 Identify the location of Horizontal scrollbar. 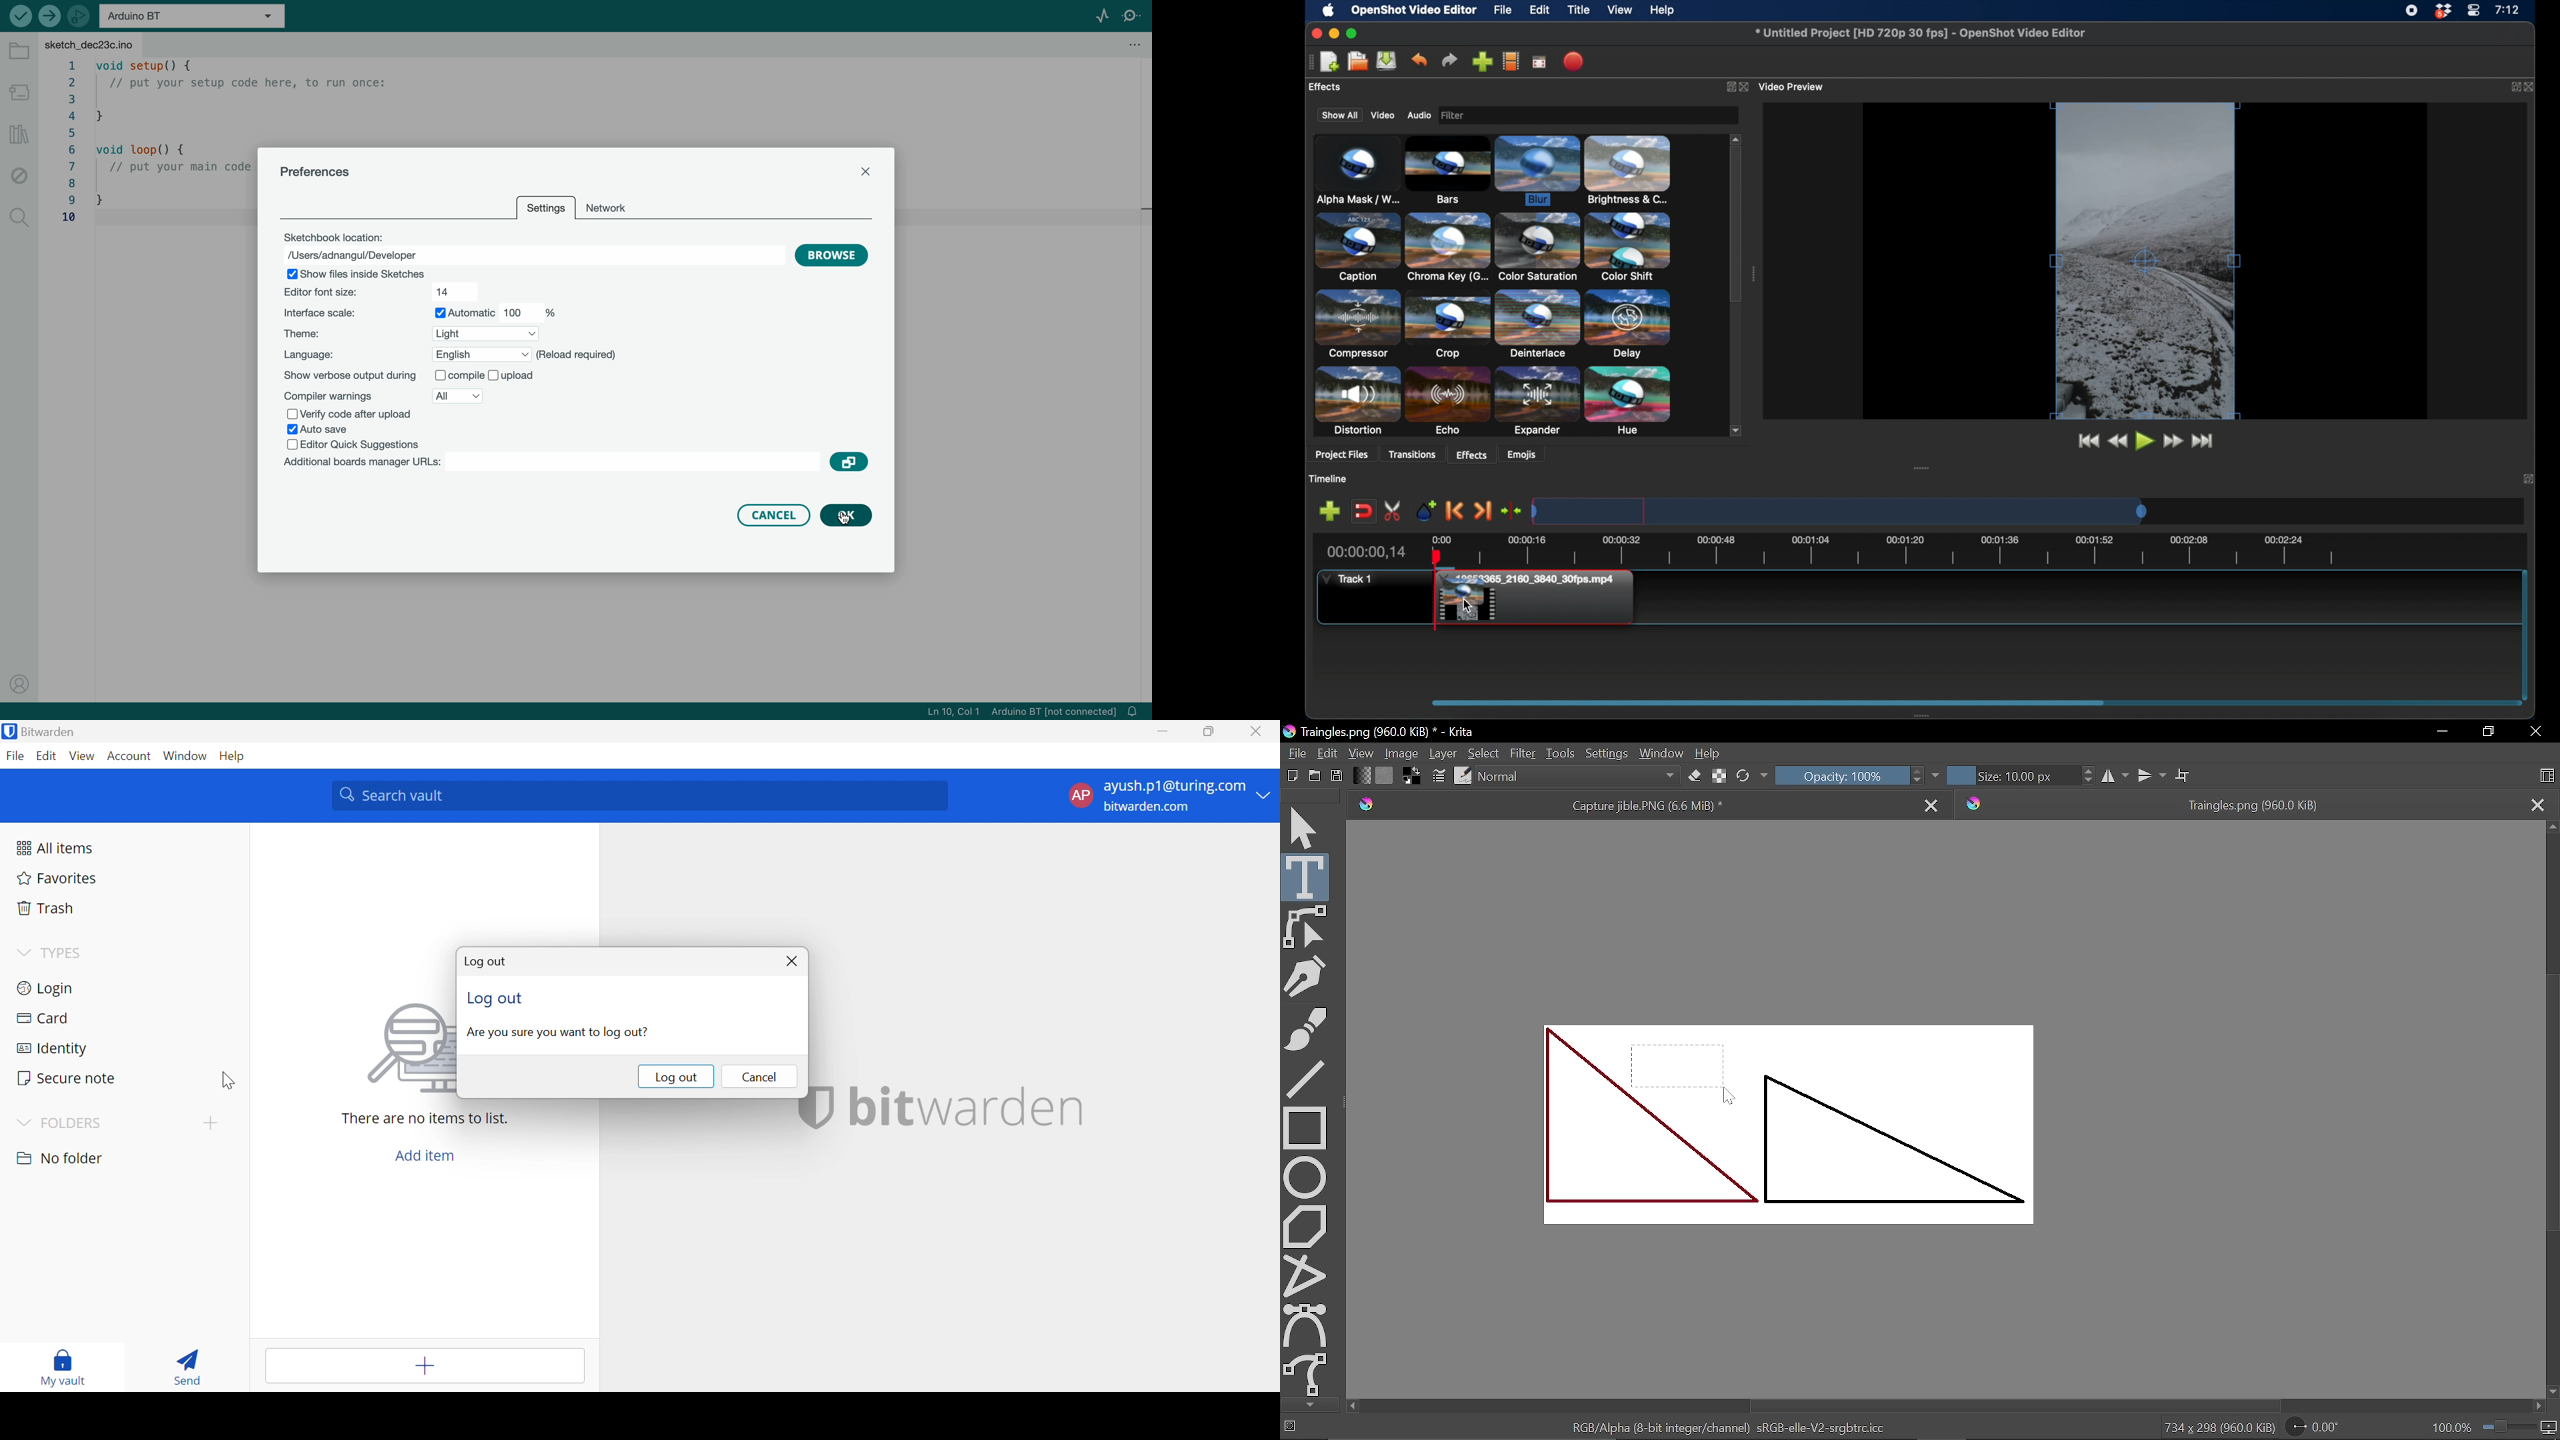
(2014, 1407).